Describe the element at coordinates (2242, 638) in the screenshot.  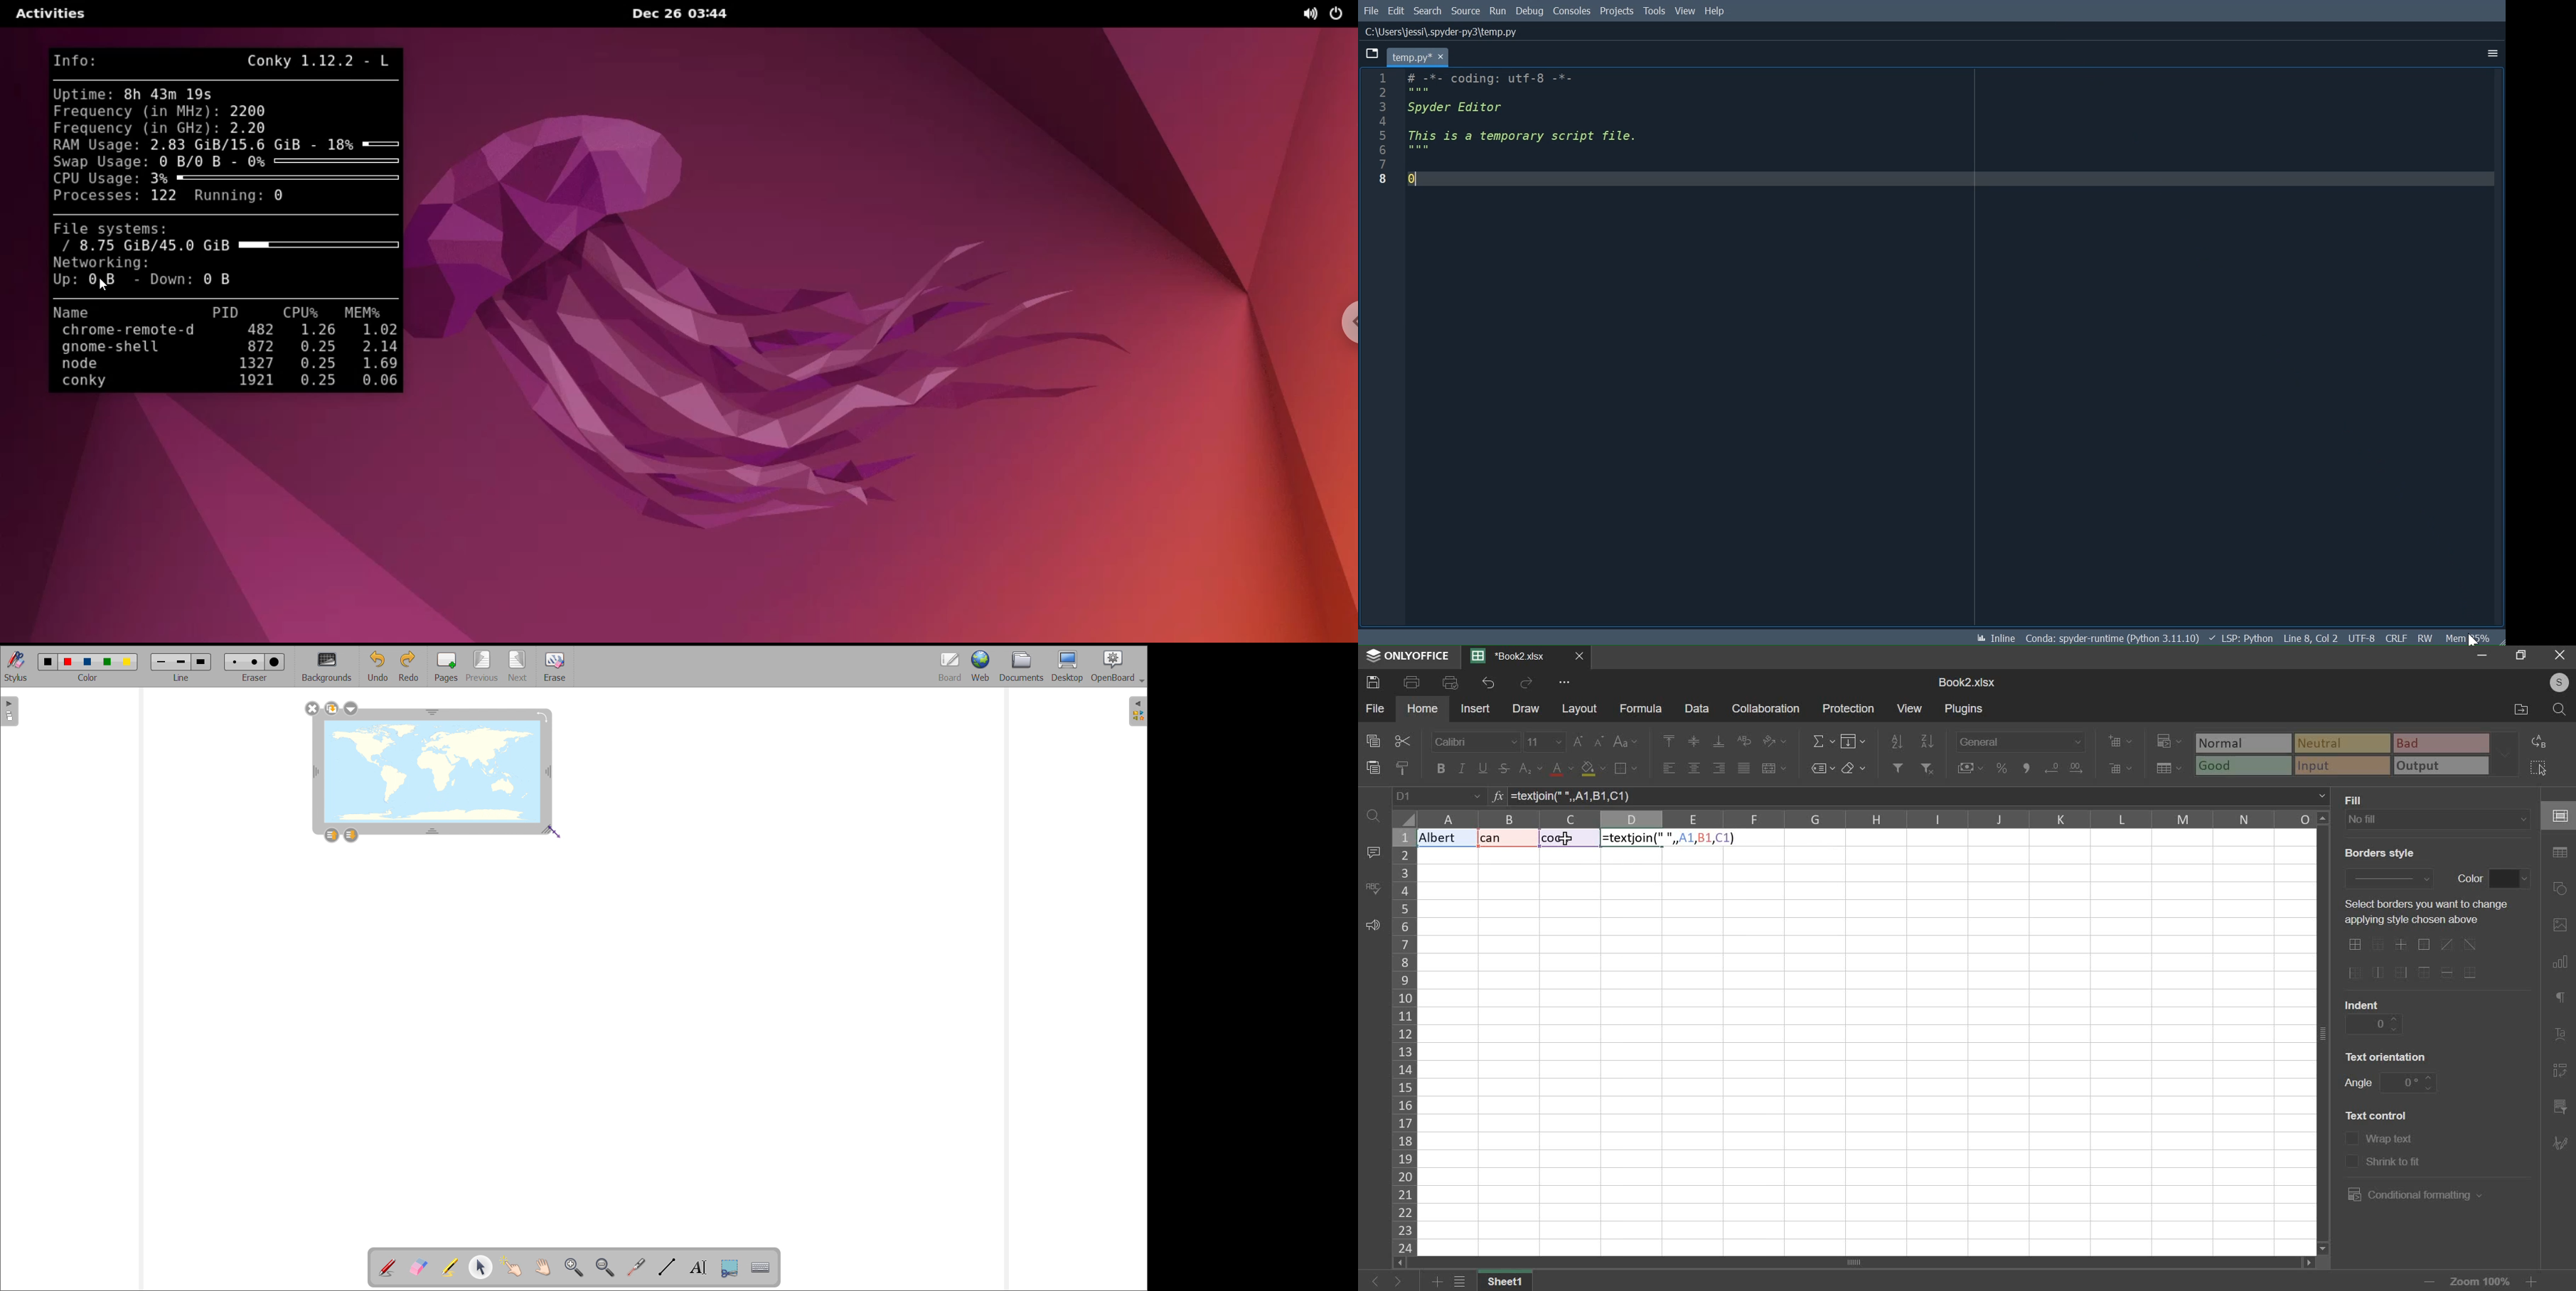
I see `Language` at that location.